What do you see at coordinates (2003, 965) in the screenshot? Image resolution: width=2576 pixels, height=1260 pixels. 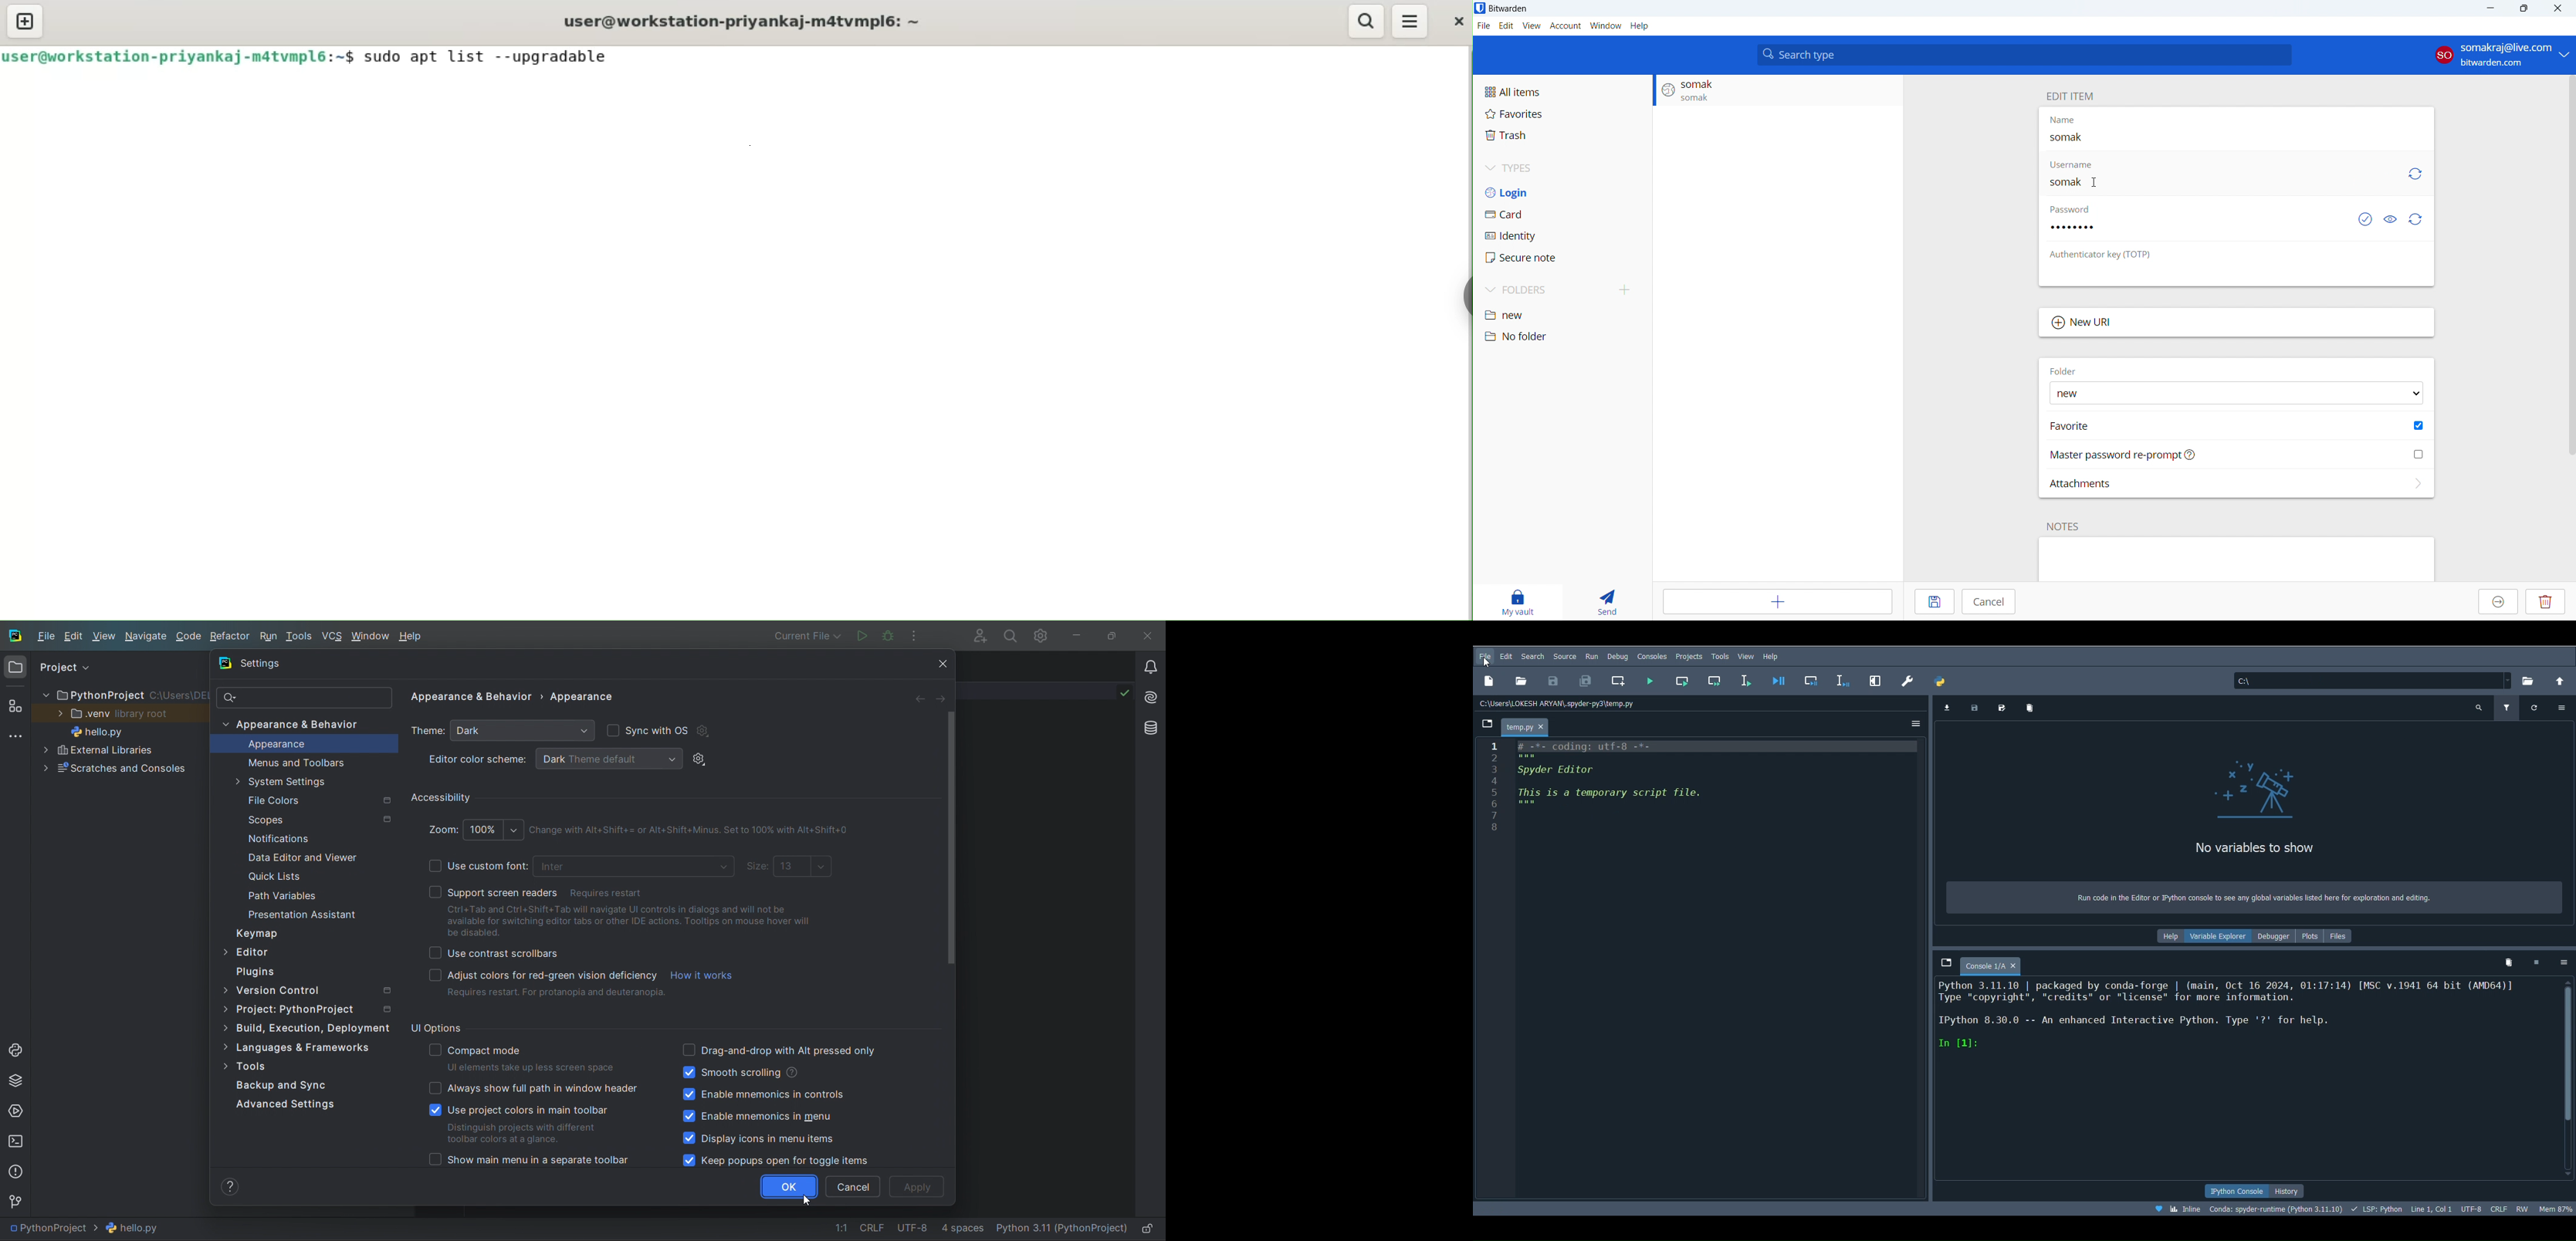 I see `Console 1/A` at bounding box center [2003, 965].